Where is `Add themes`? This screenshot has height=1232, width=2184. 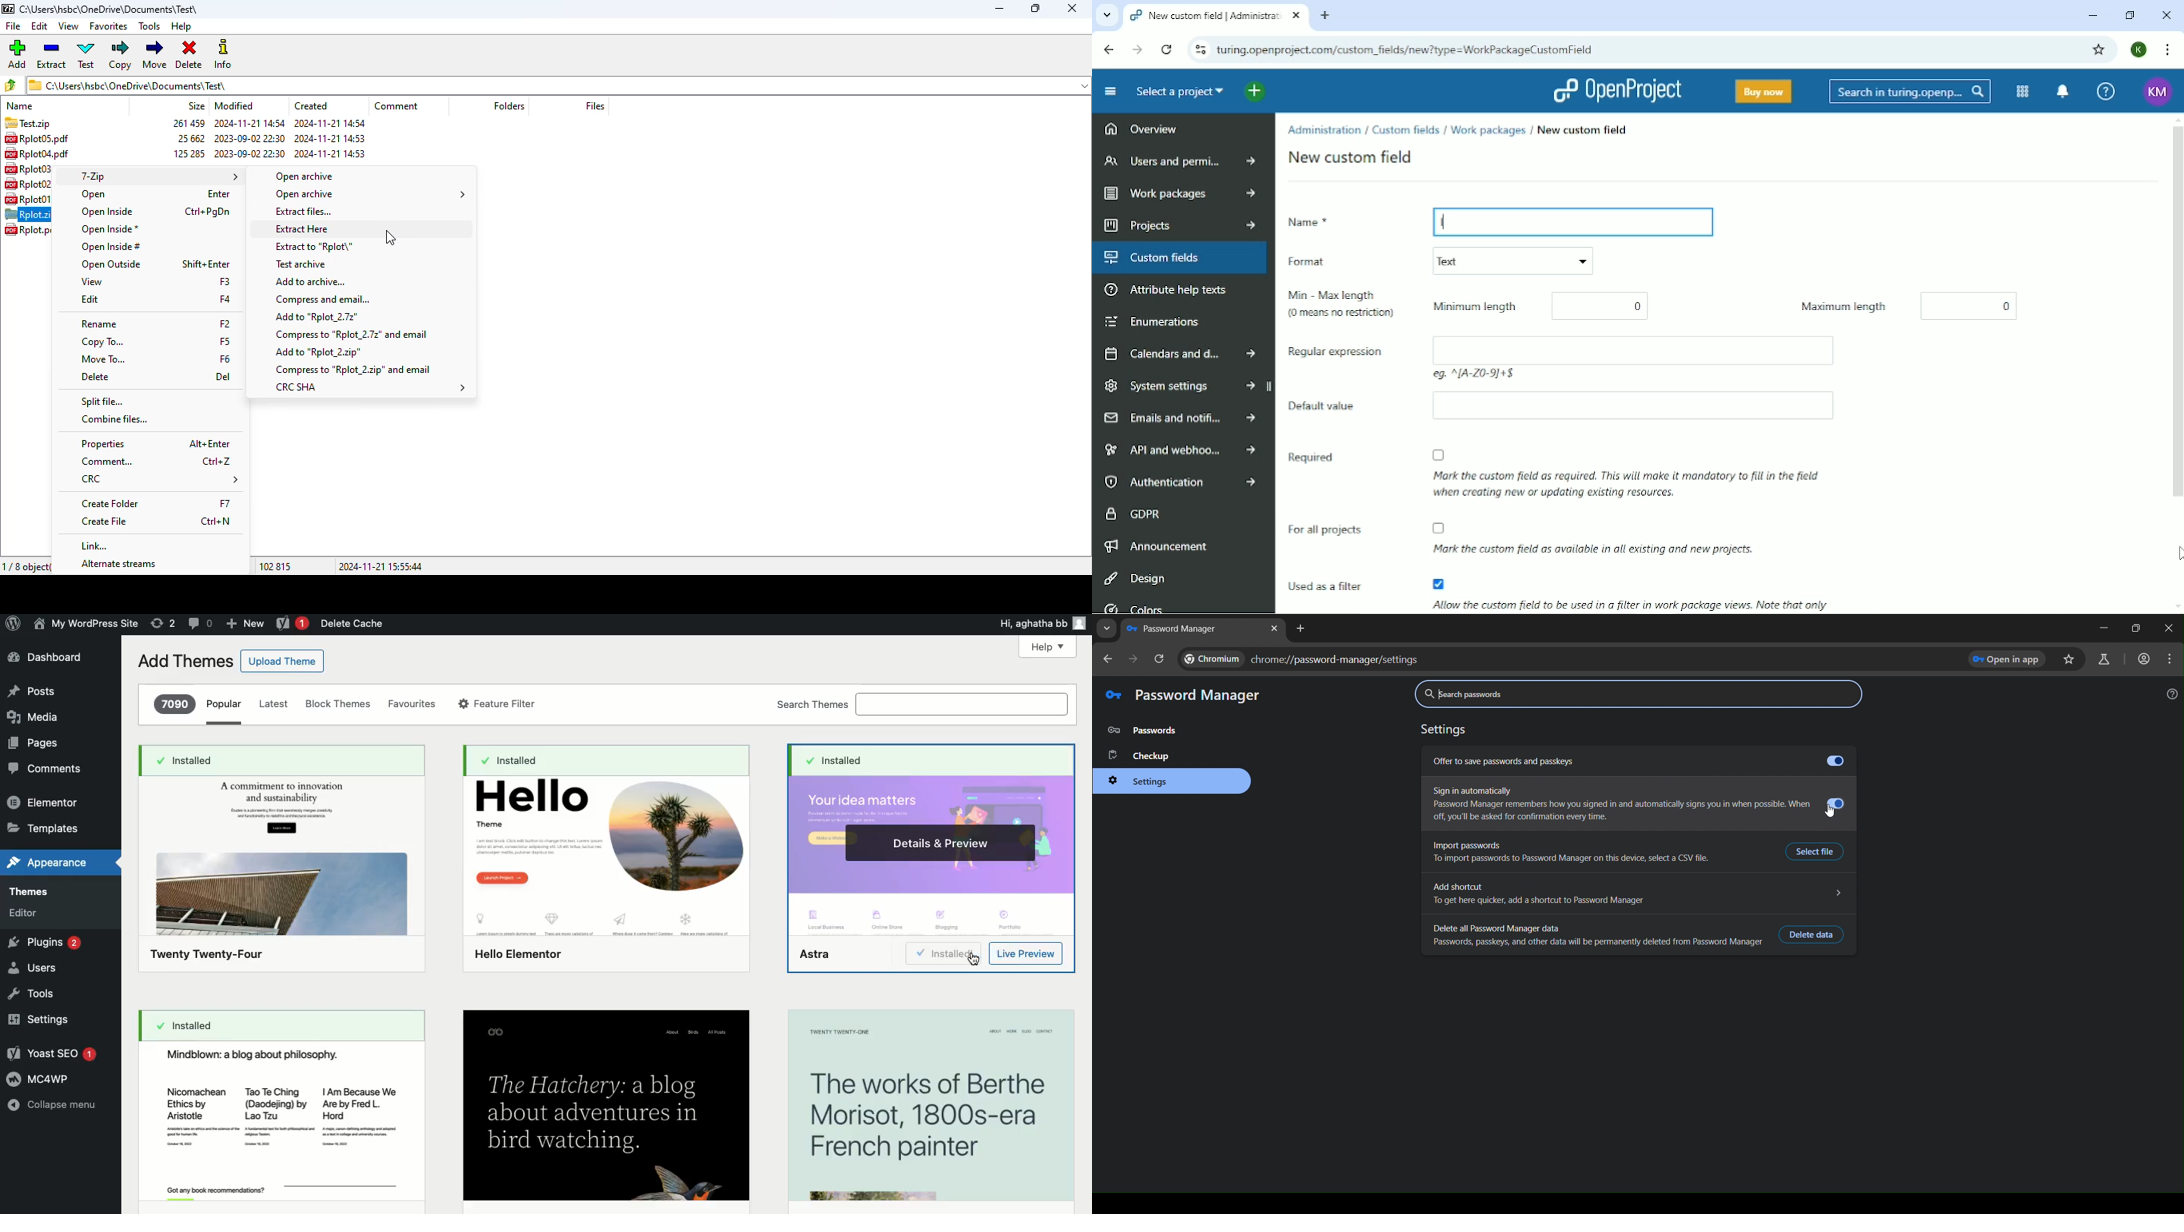
Add themes is located at coordinates (183, 661).